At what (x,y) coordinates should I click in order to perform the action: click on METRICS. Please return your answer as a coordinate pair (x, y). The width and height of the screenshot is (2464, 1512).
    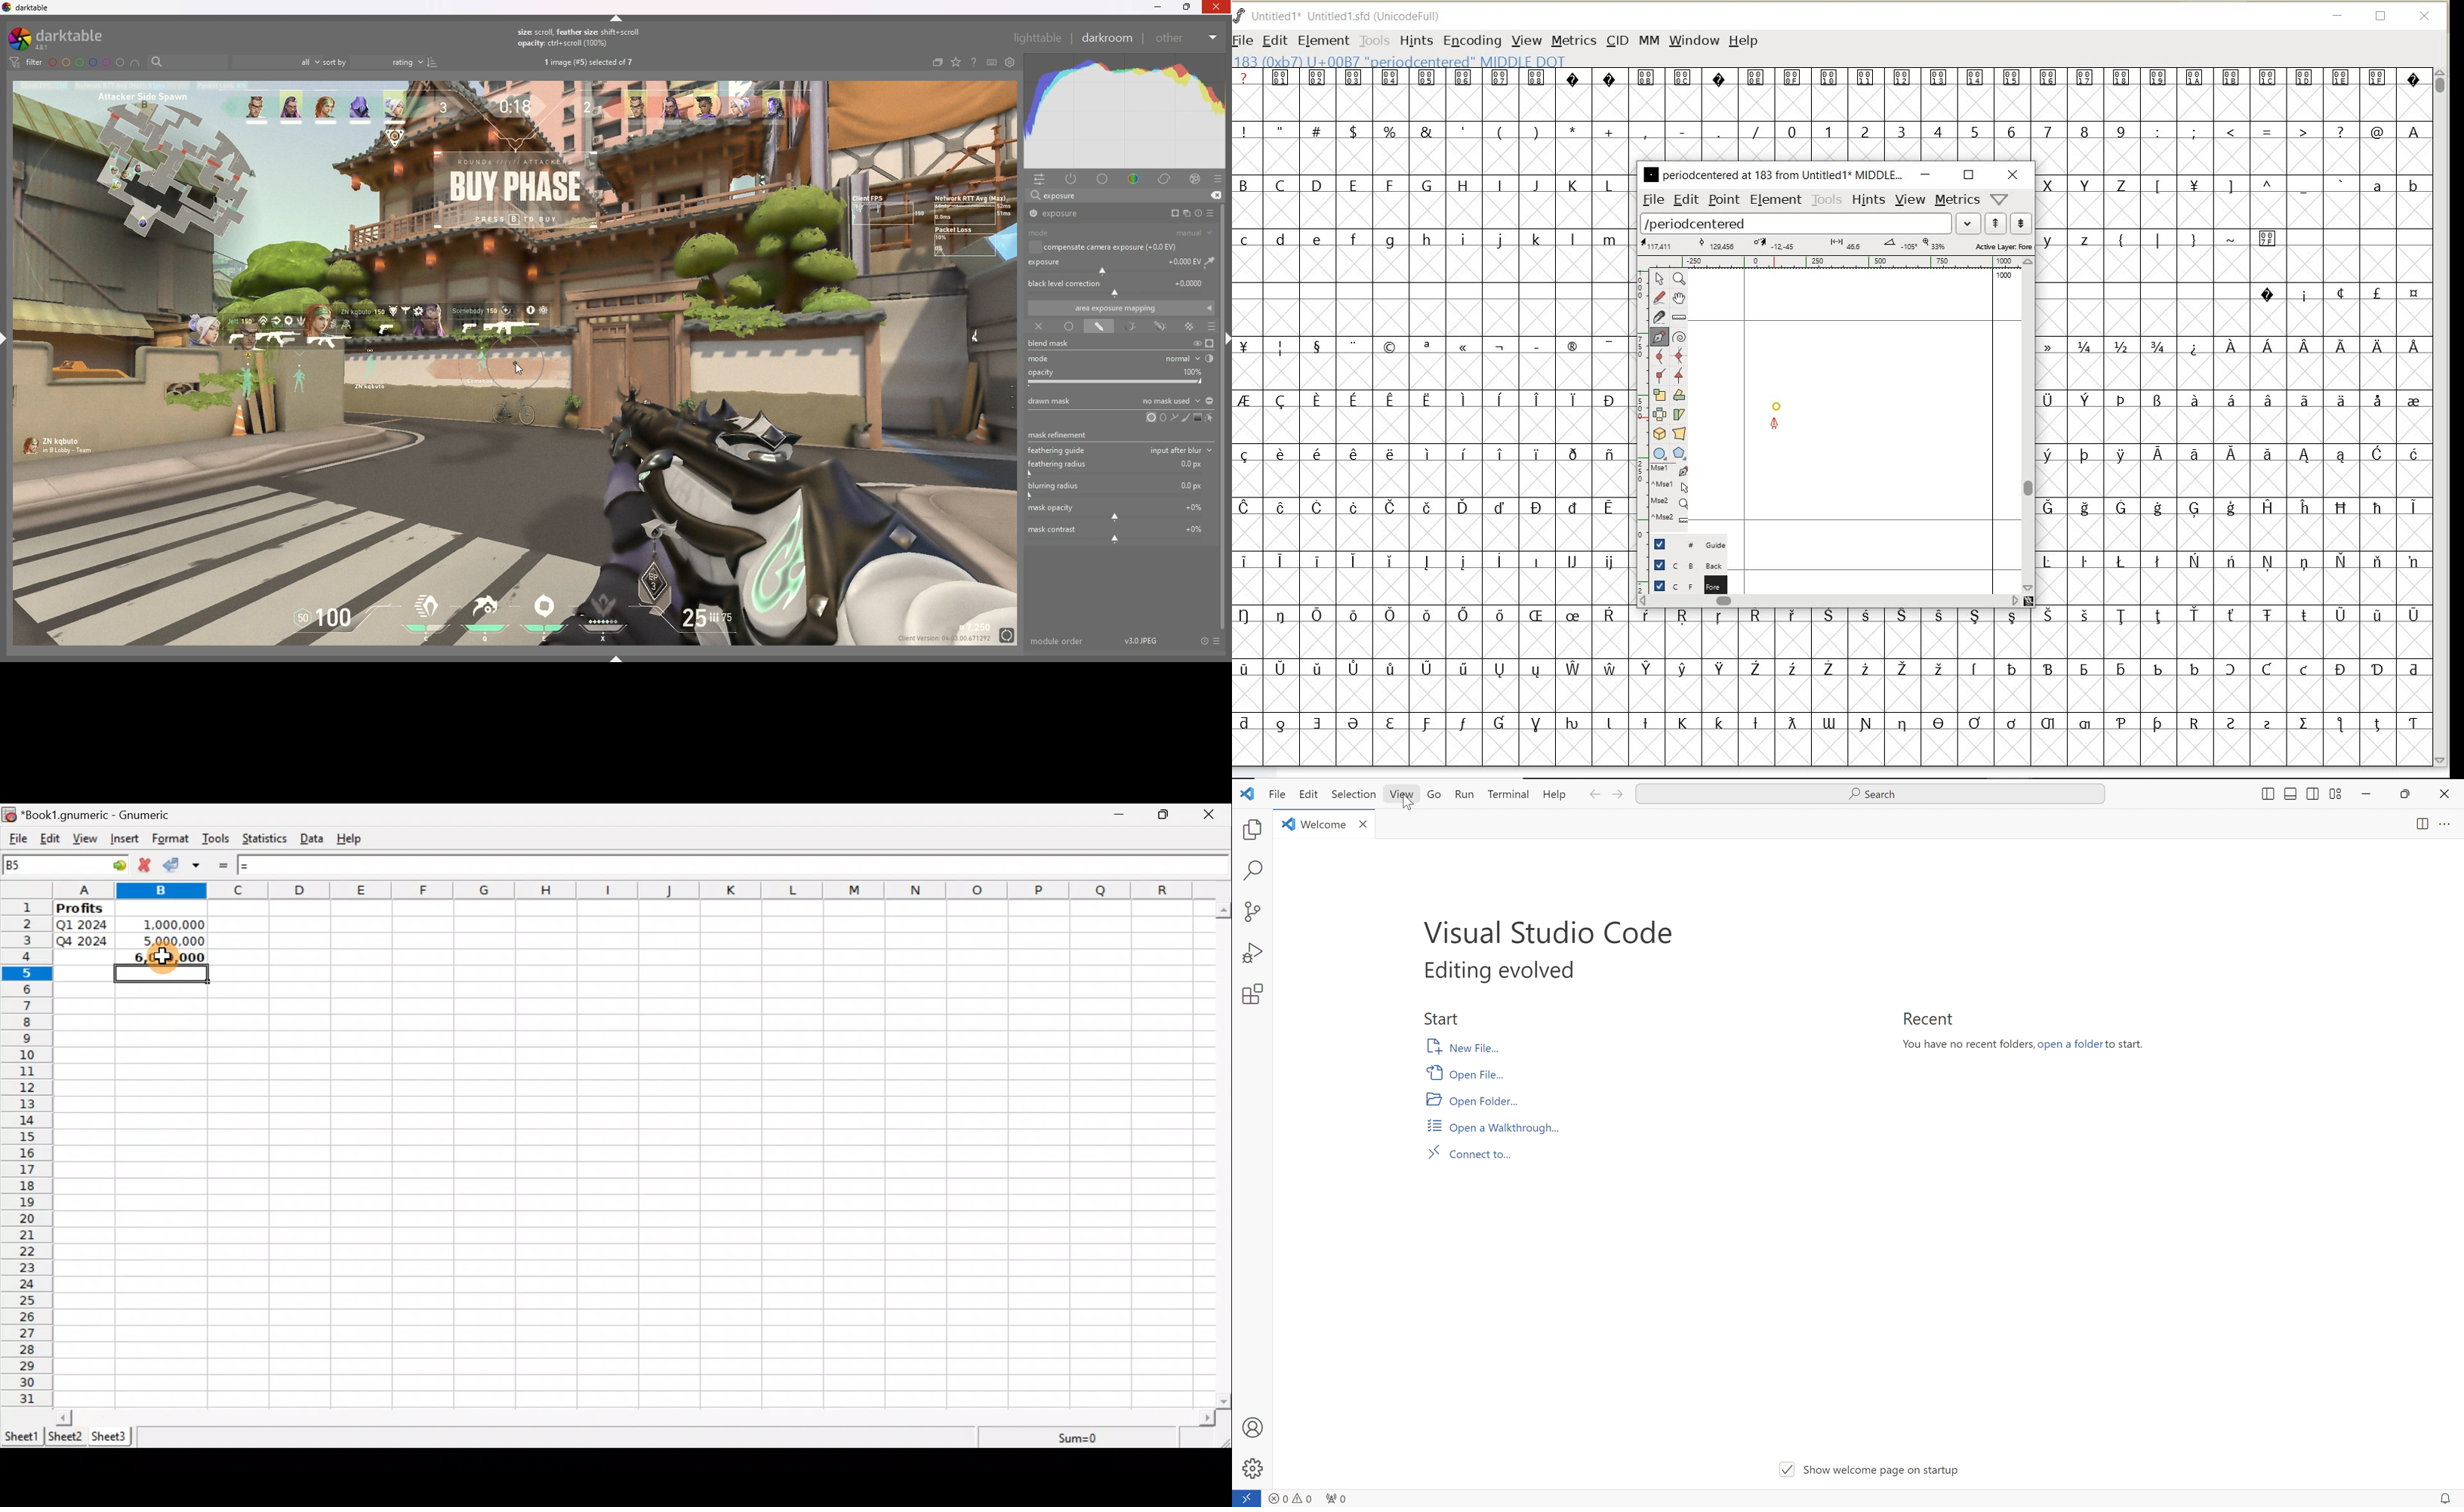
    Looking at the image, I should click on (1573, 42).